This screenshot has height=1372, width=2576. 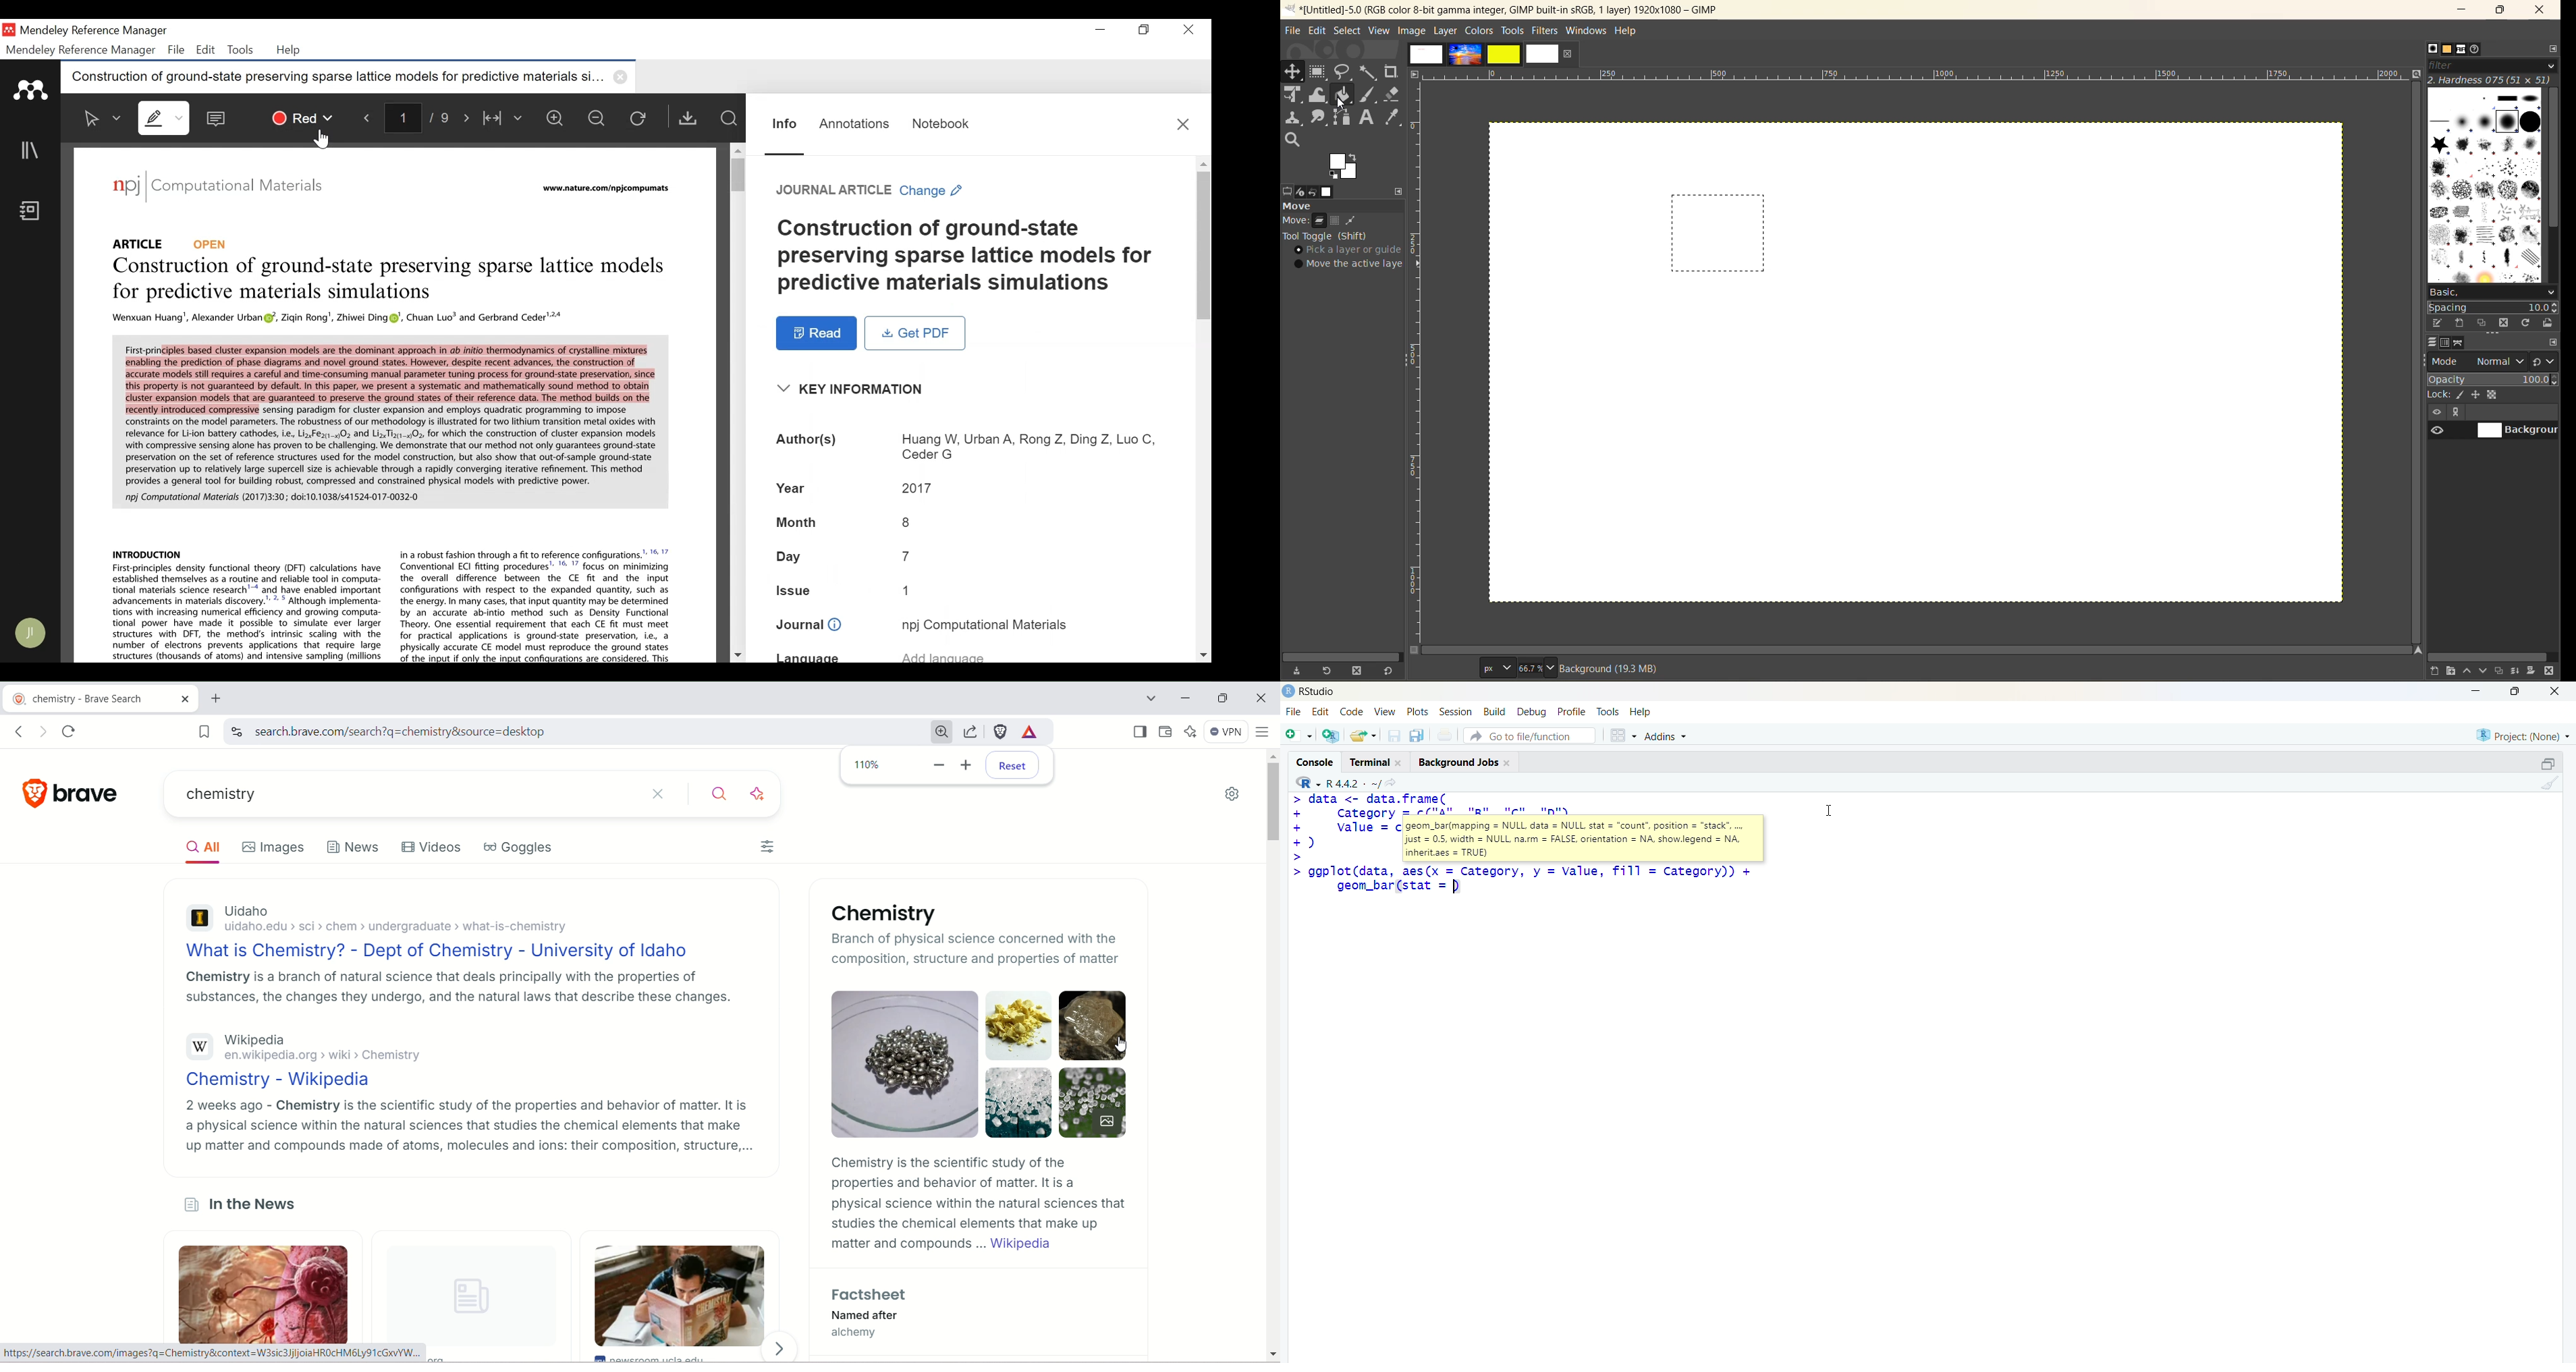 I want to click on horizontal scroll bar, so click(x=2489, y=656).